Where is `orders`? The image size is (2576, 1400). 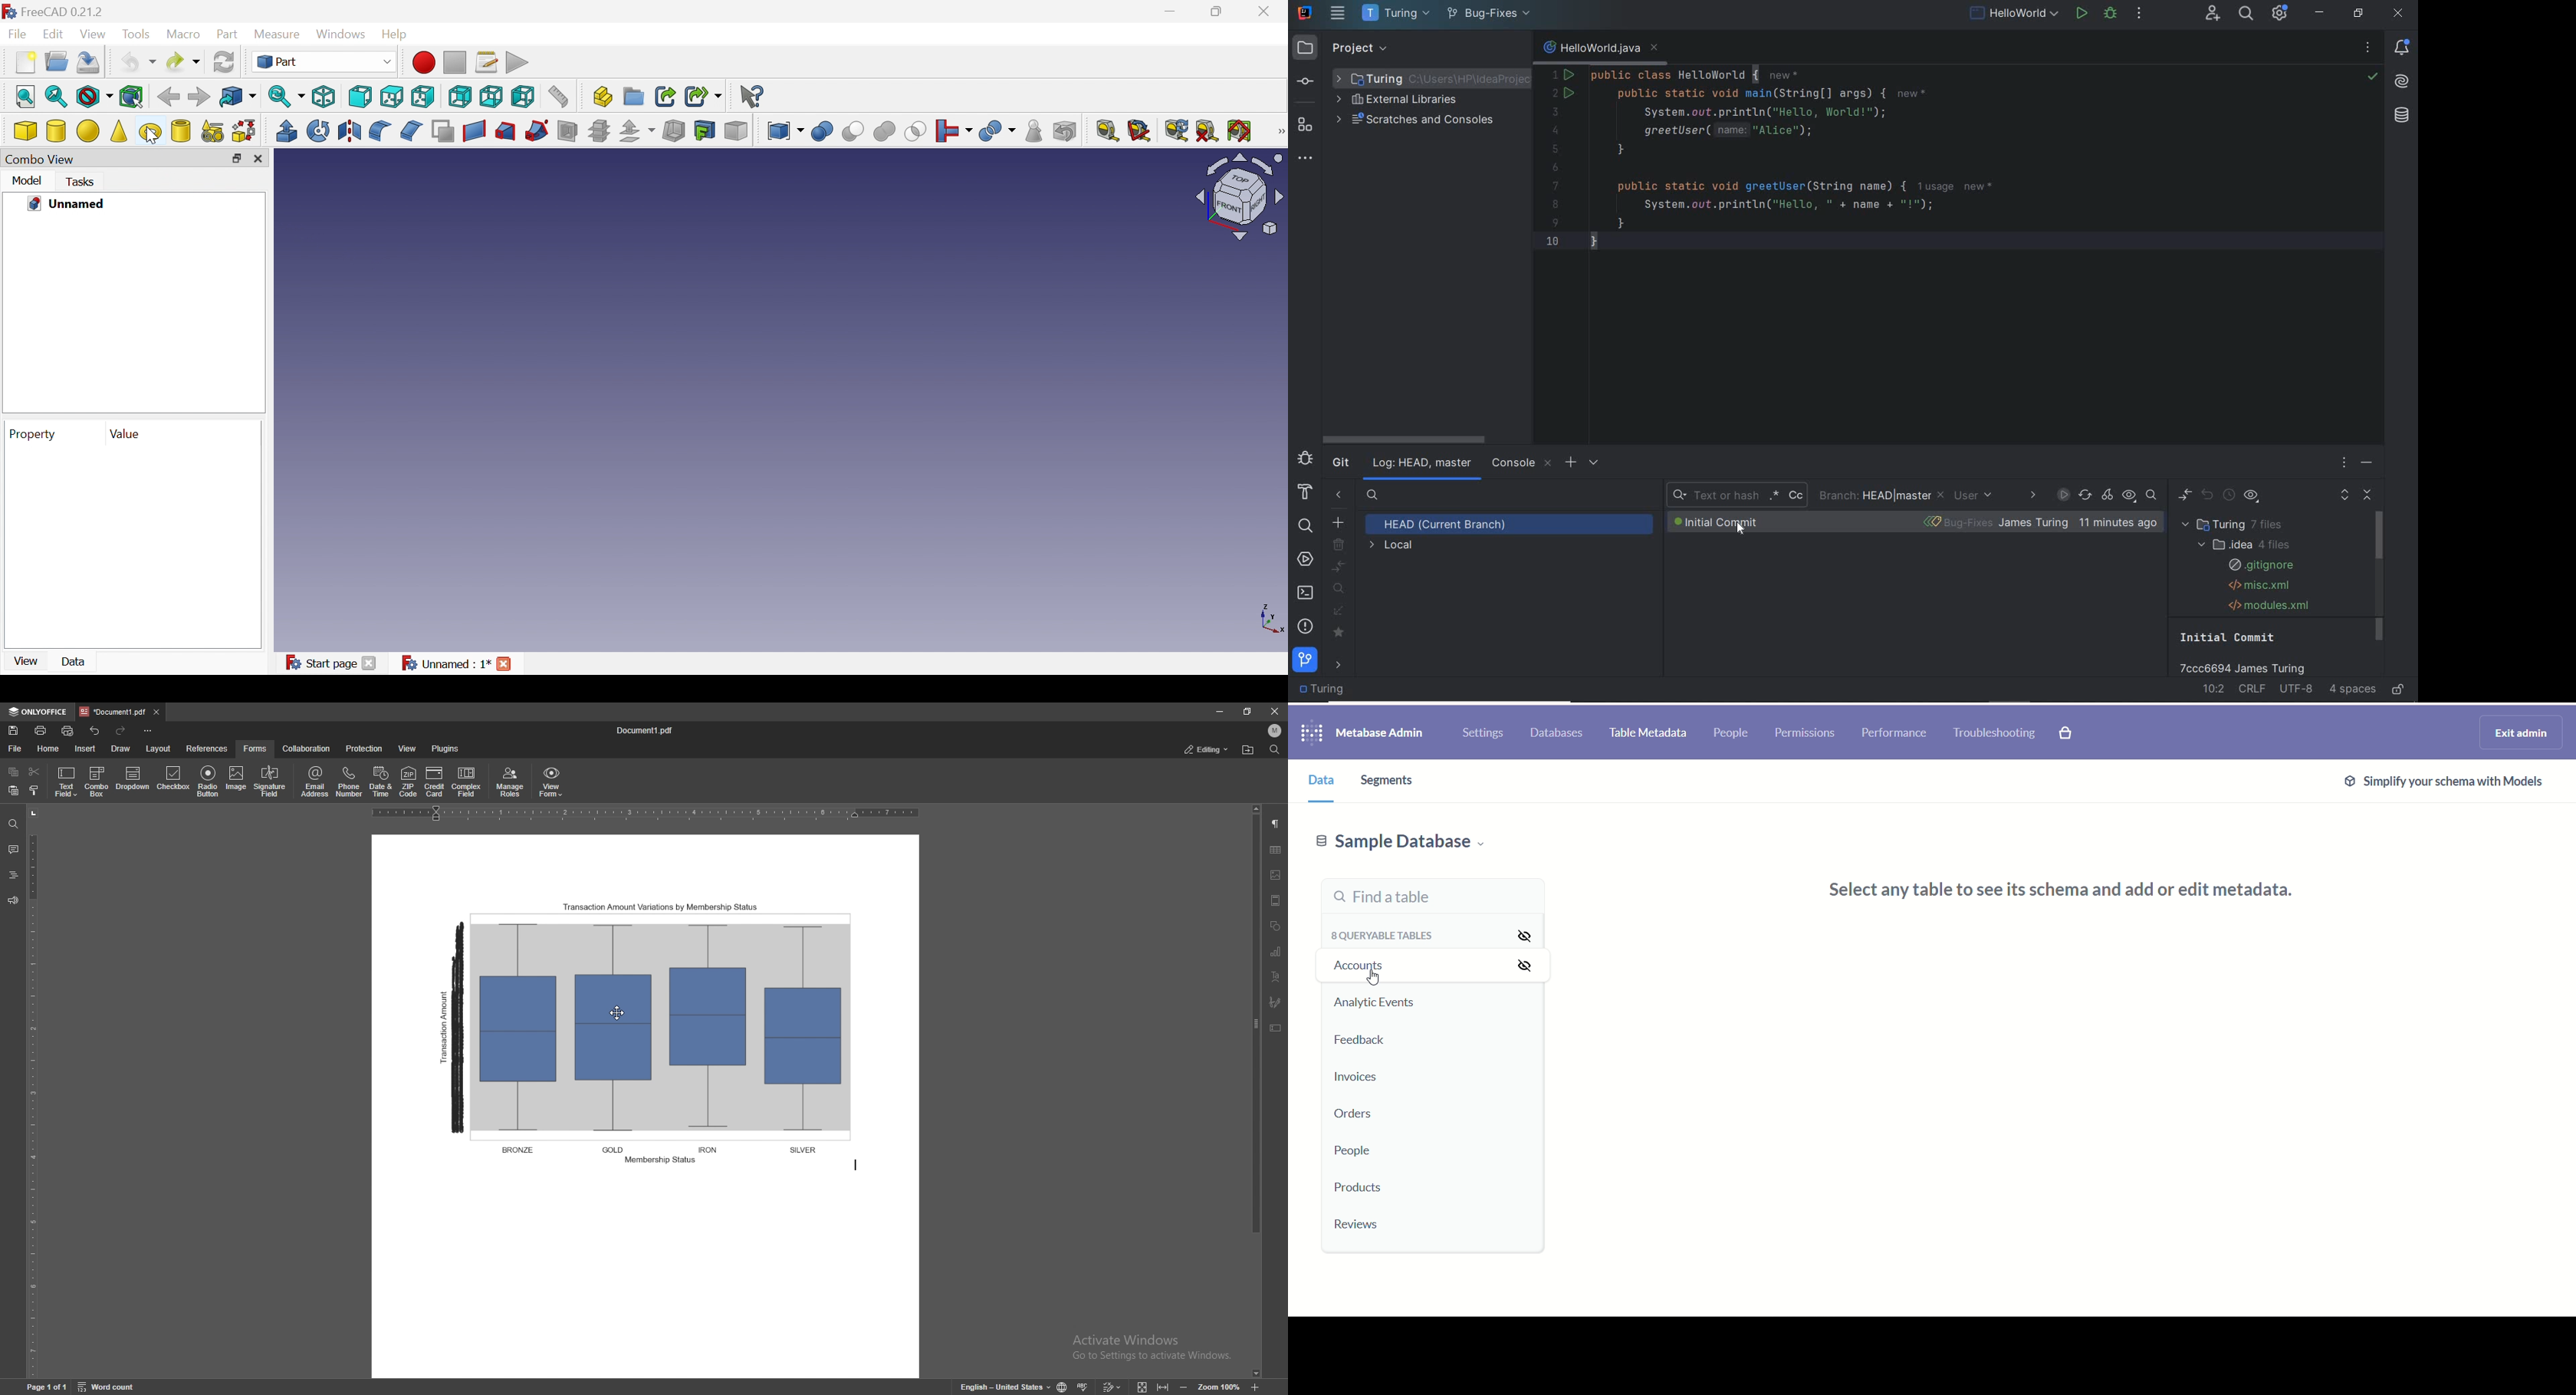
orders is located at coordinates (1363, 1115).